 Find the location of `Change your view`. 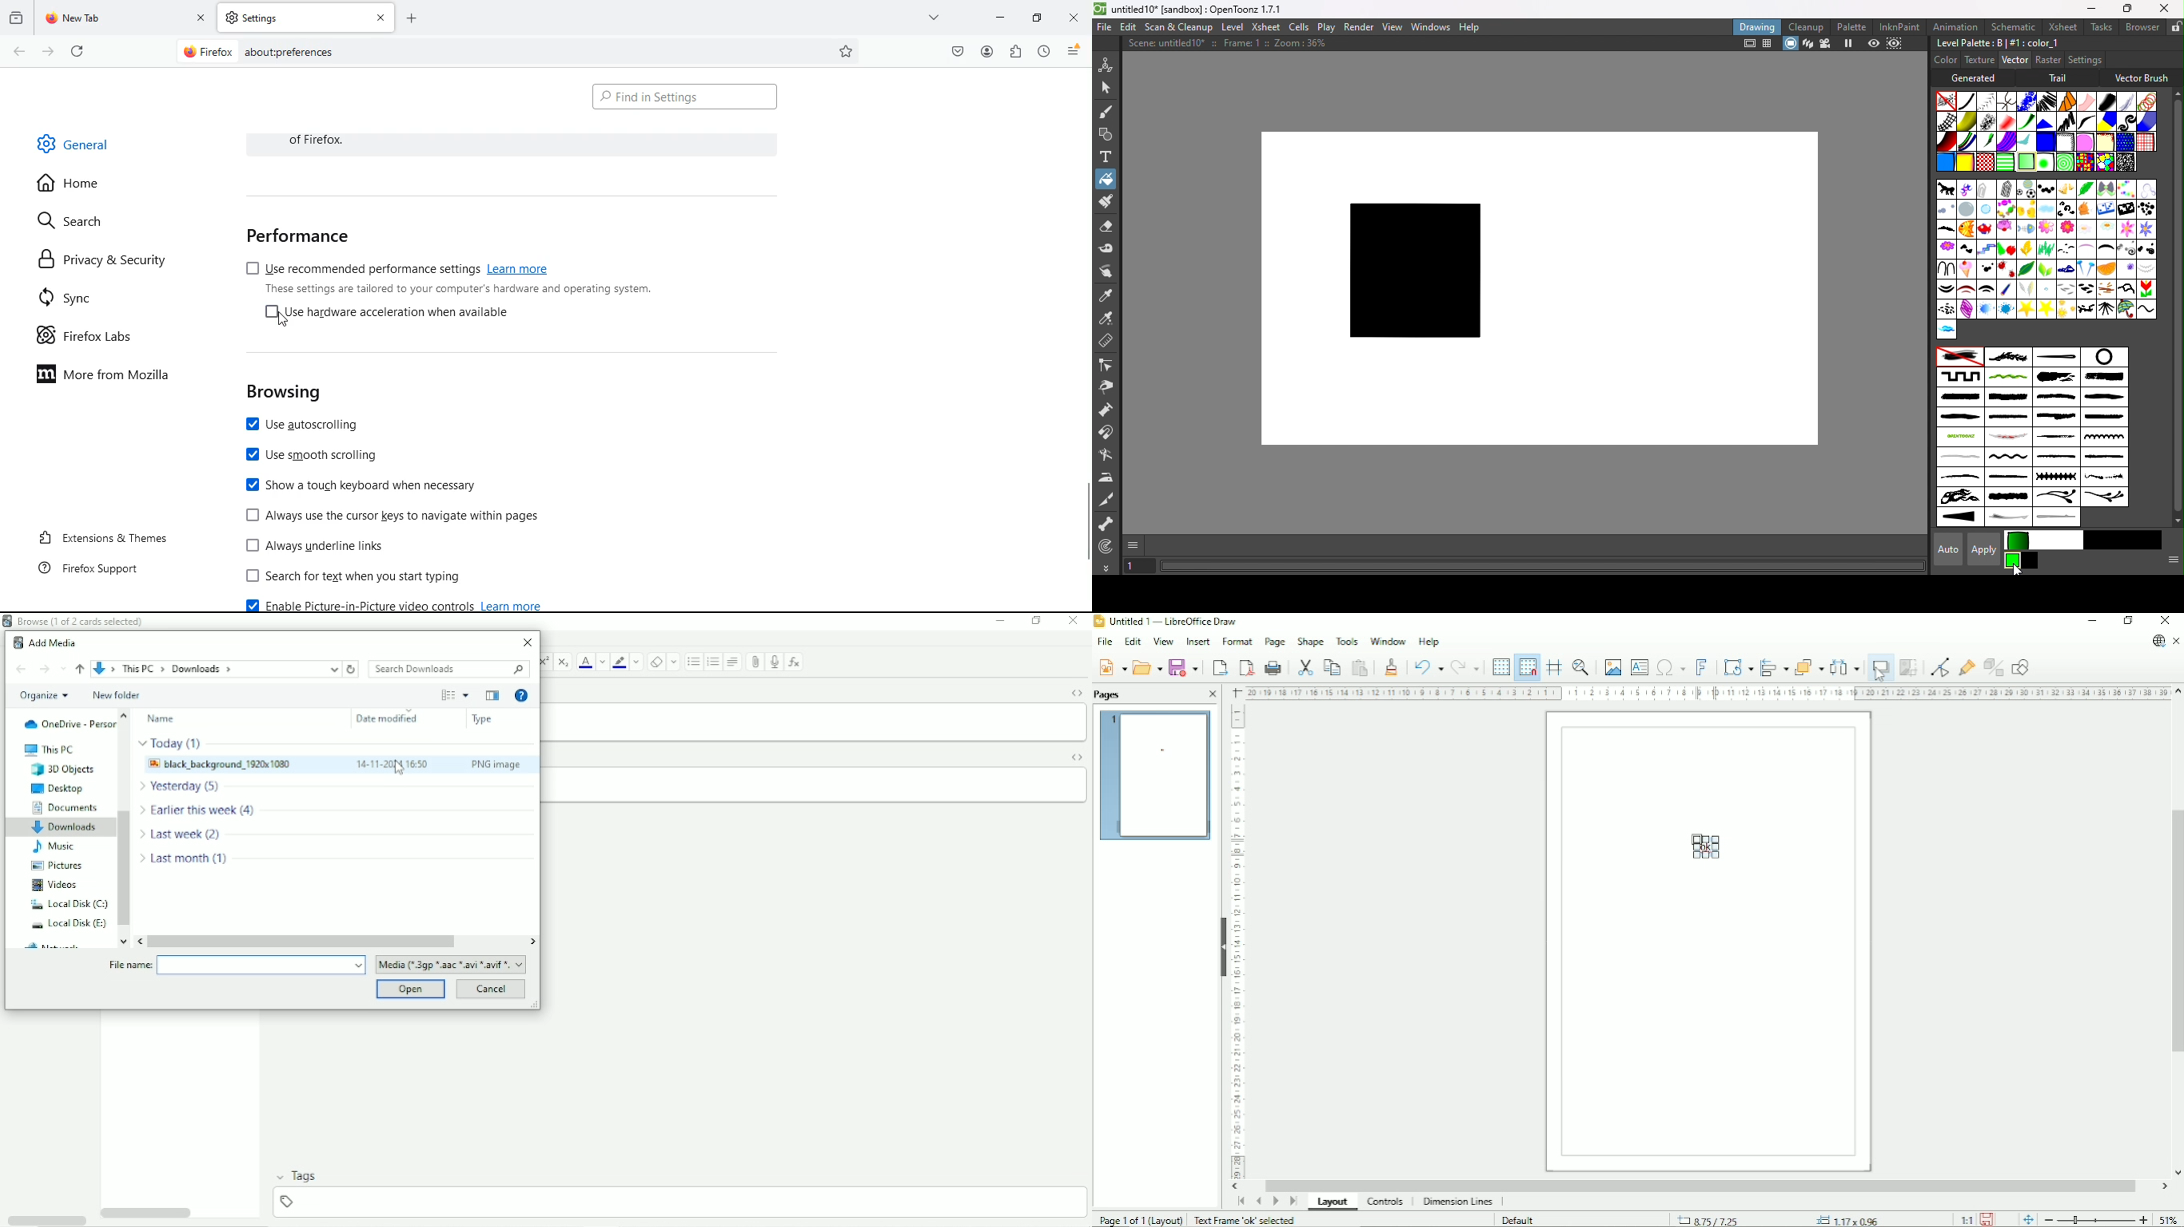

Change your view is located at coordinates (448, 695).